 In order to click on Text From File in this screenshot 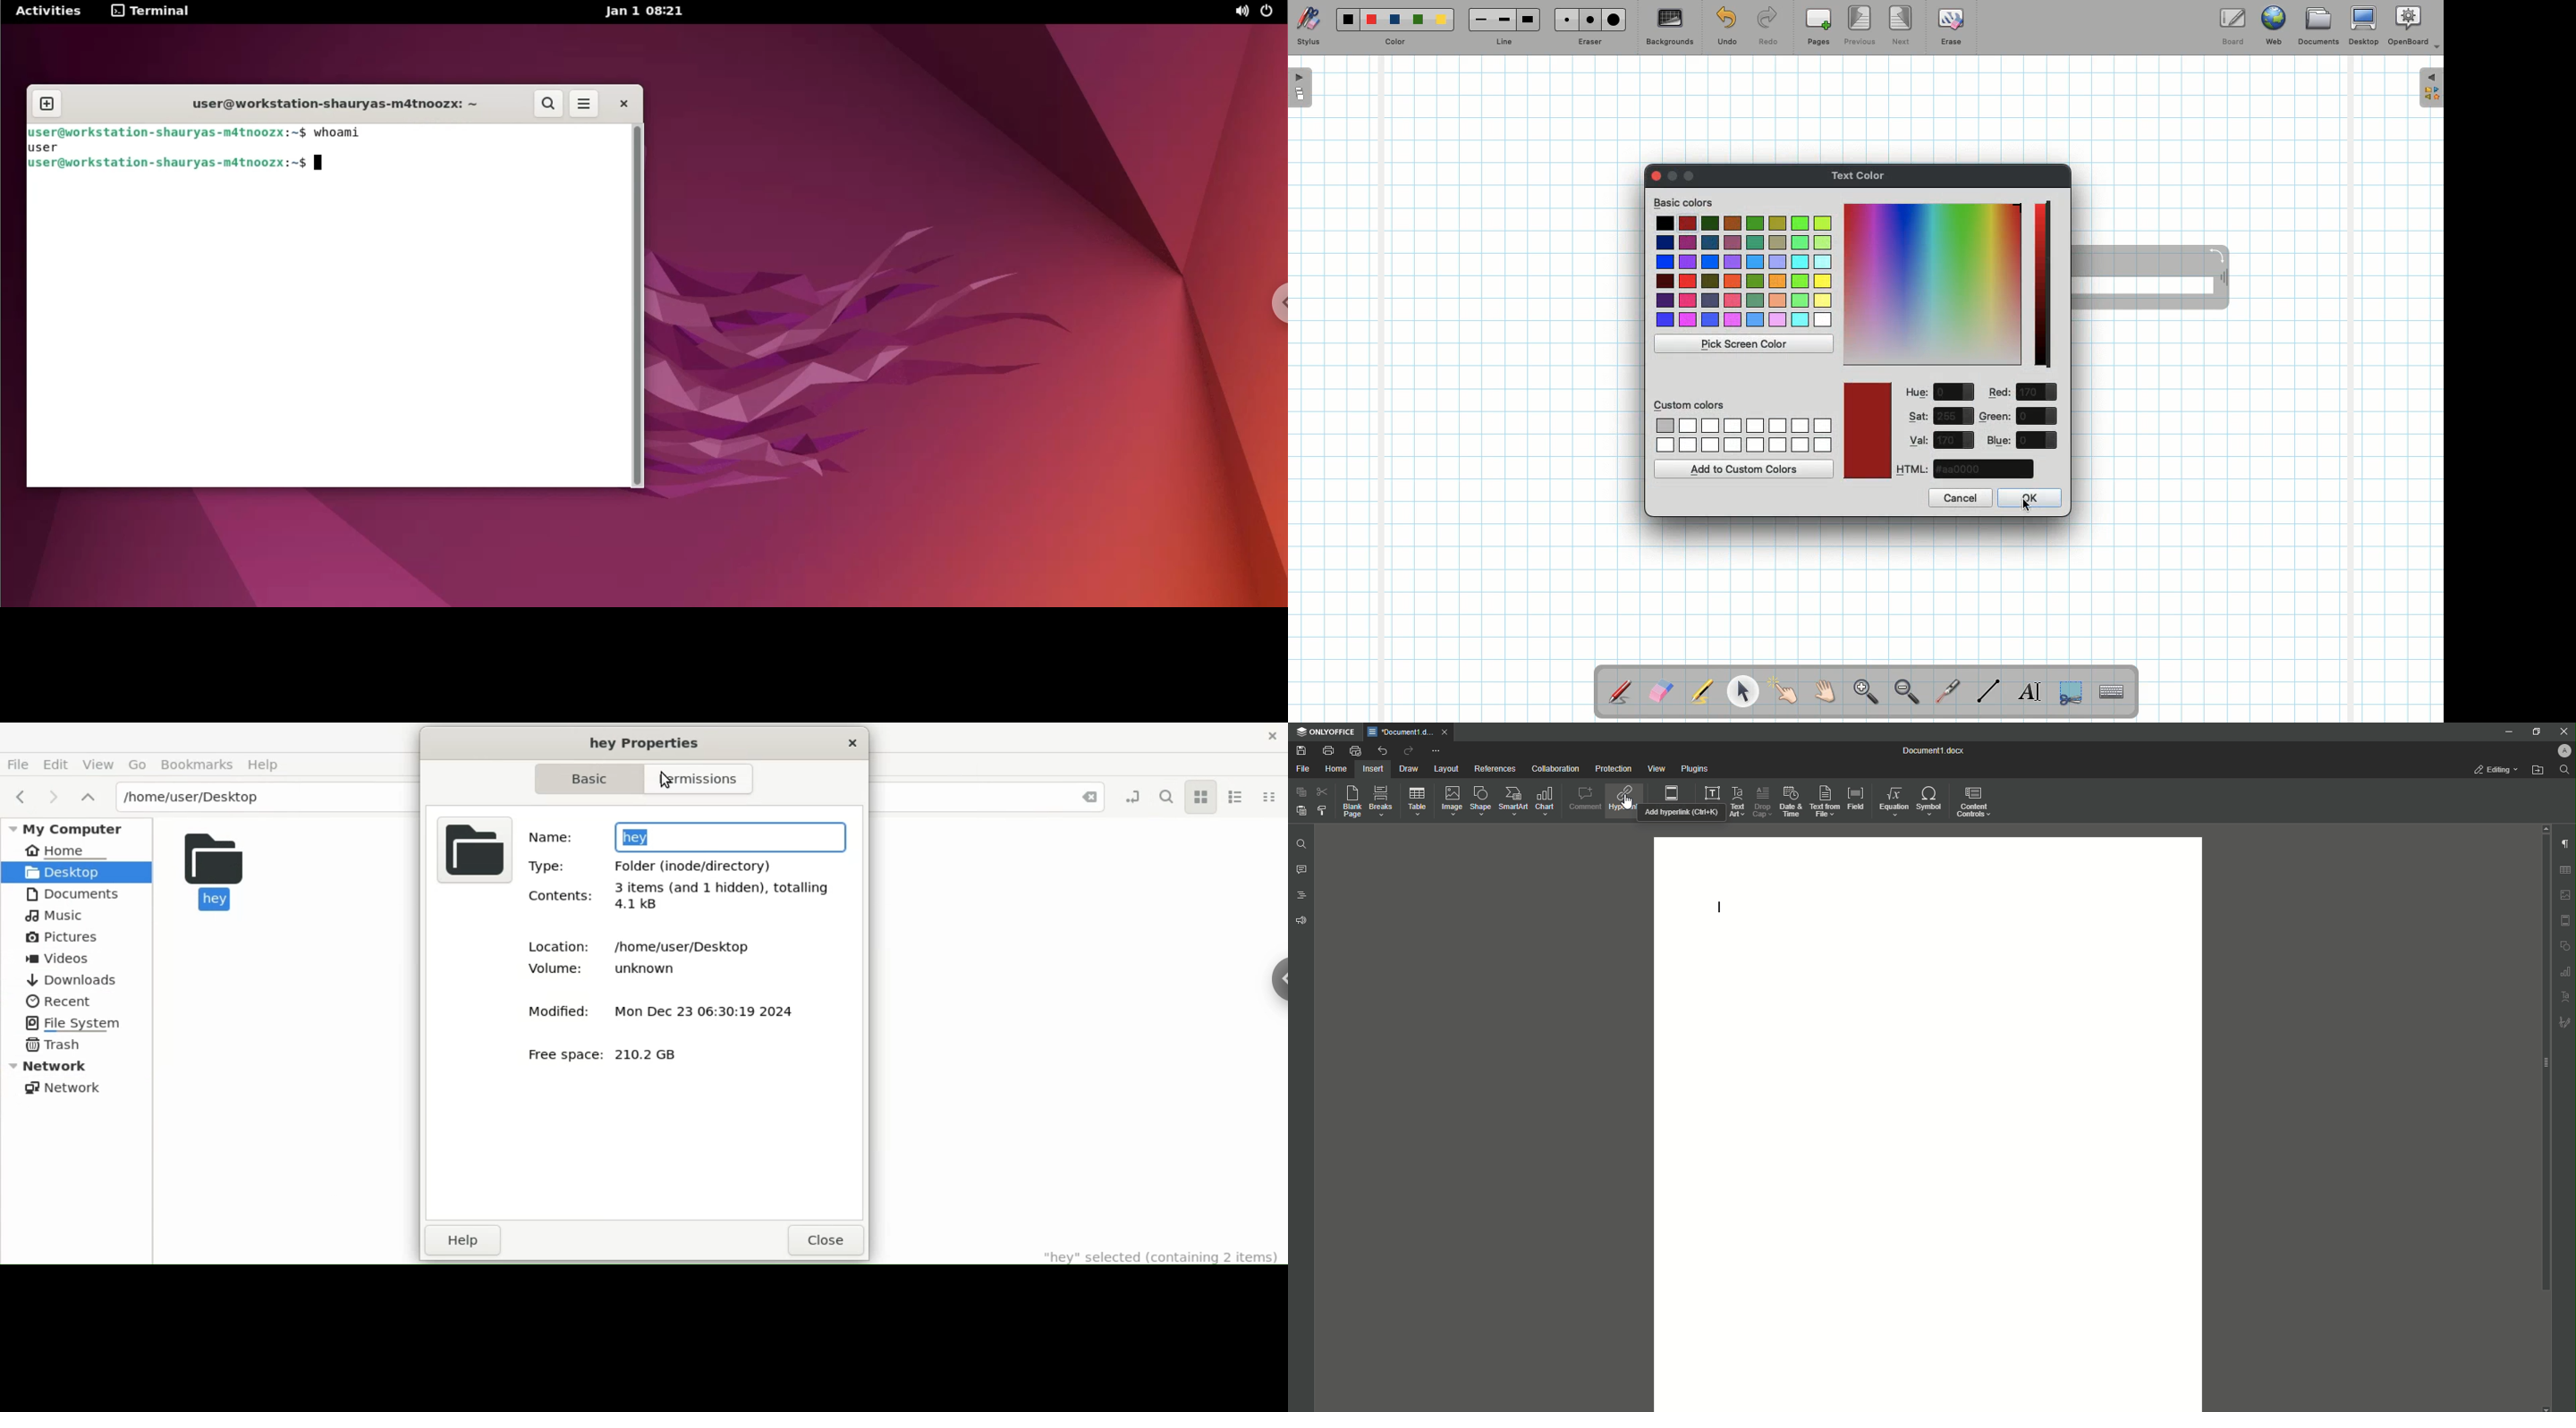, I will do `click(1825, 800)`.